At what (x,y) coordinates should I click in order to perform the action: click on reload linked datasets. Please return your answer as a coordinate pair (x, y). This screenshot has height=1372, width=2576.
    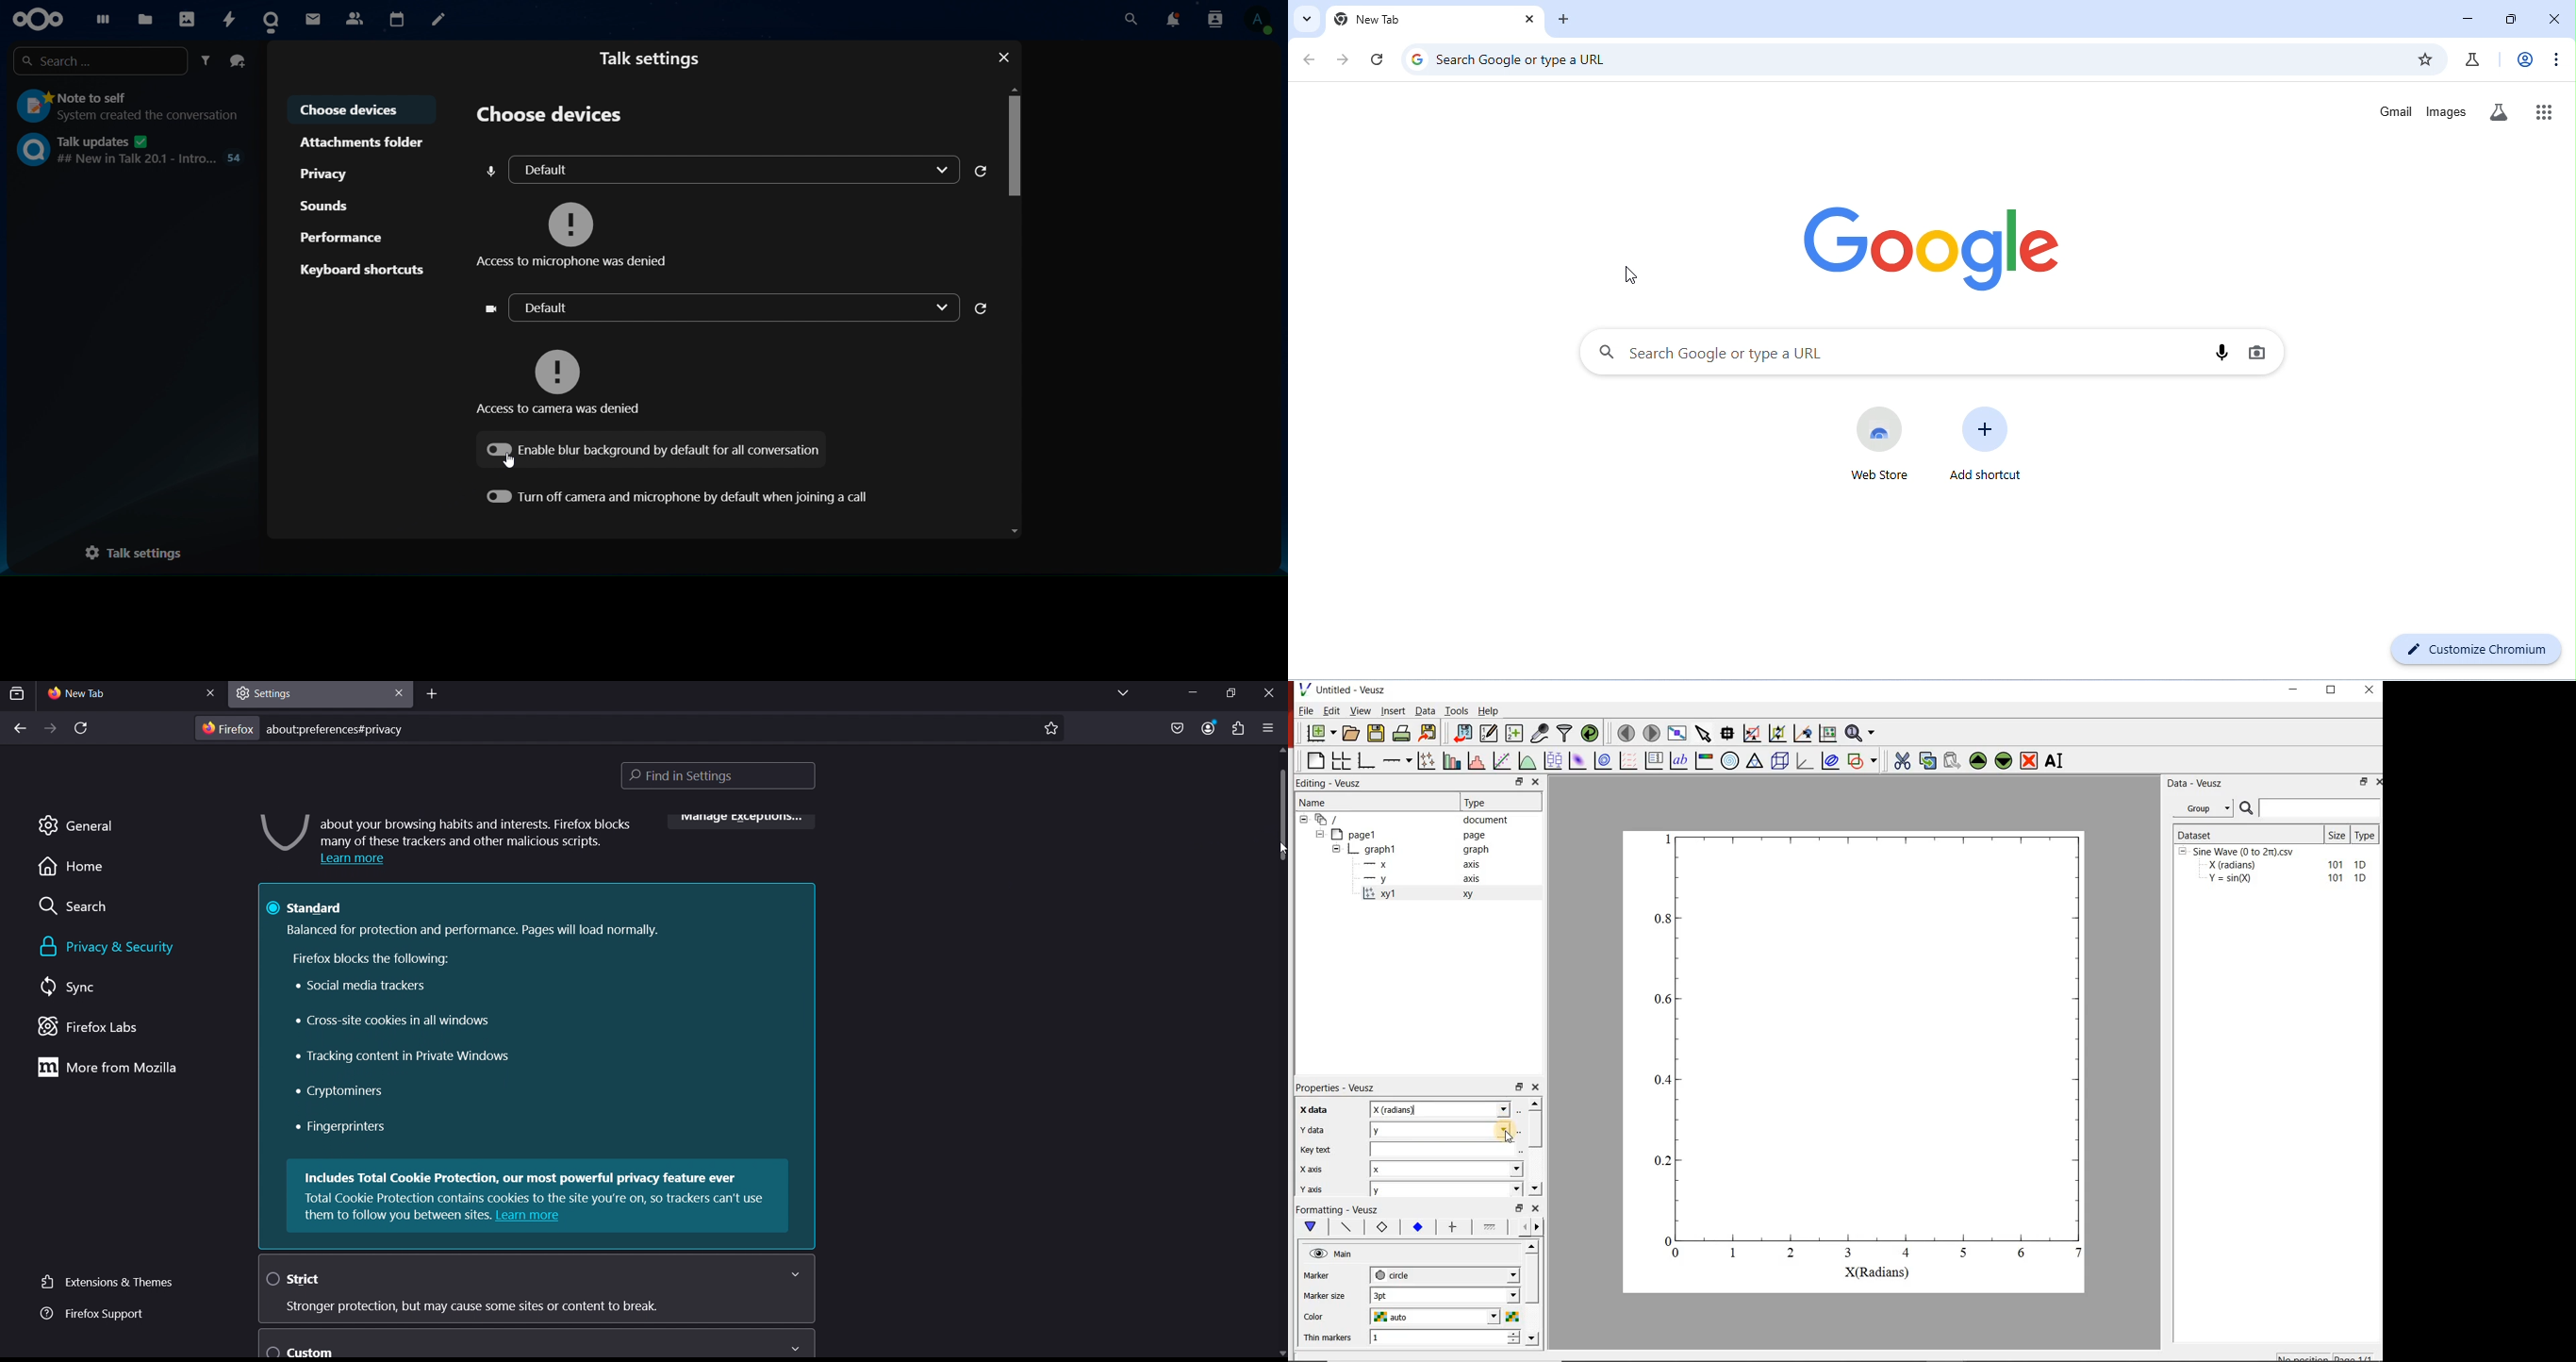
    Looking at the image, I should click on (1592, 733).